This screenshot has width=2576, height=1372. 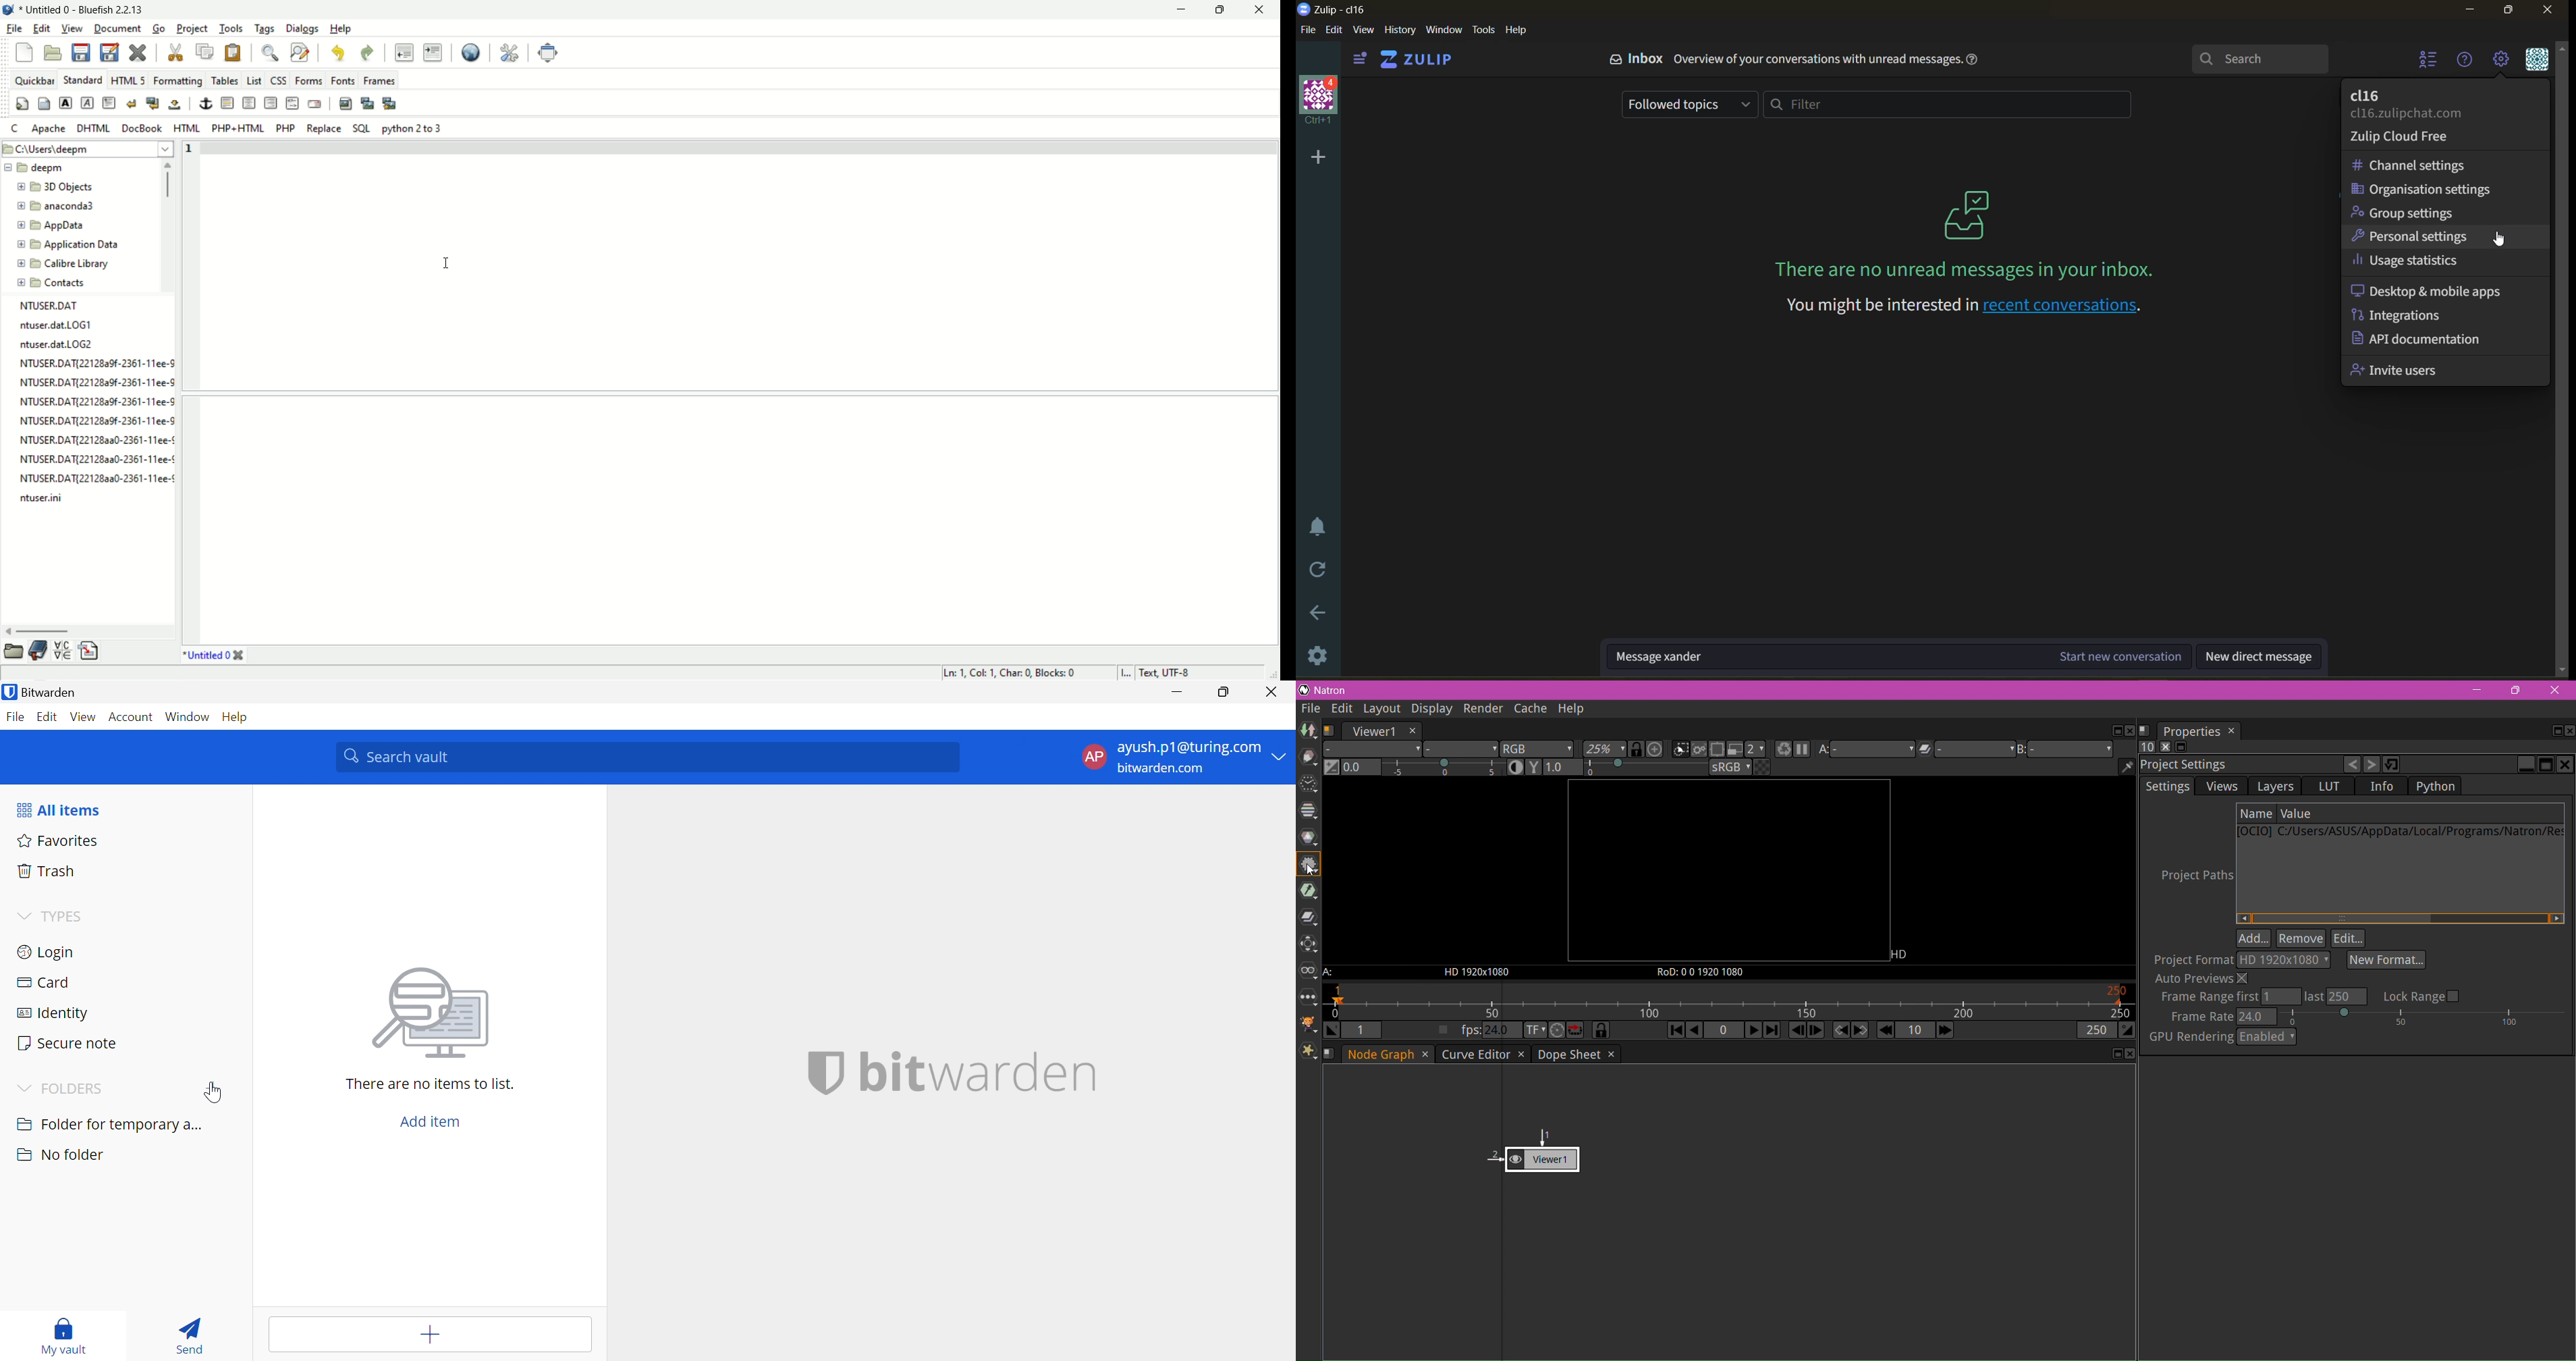 What do you see at coordinates (58, 810) in the screenshot?
I see `All items` at bounding box center [58, 810].